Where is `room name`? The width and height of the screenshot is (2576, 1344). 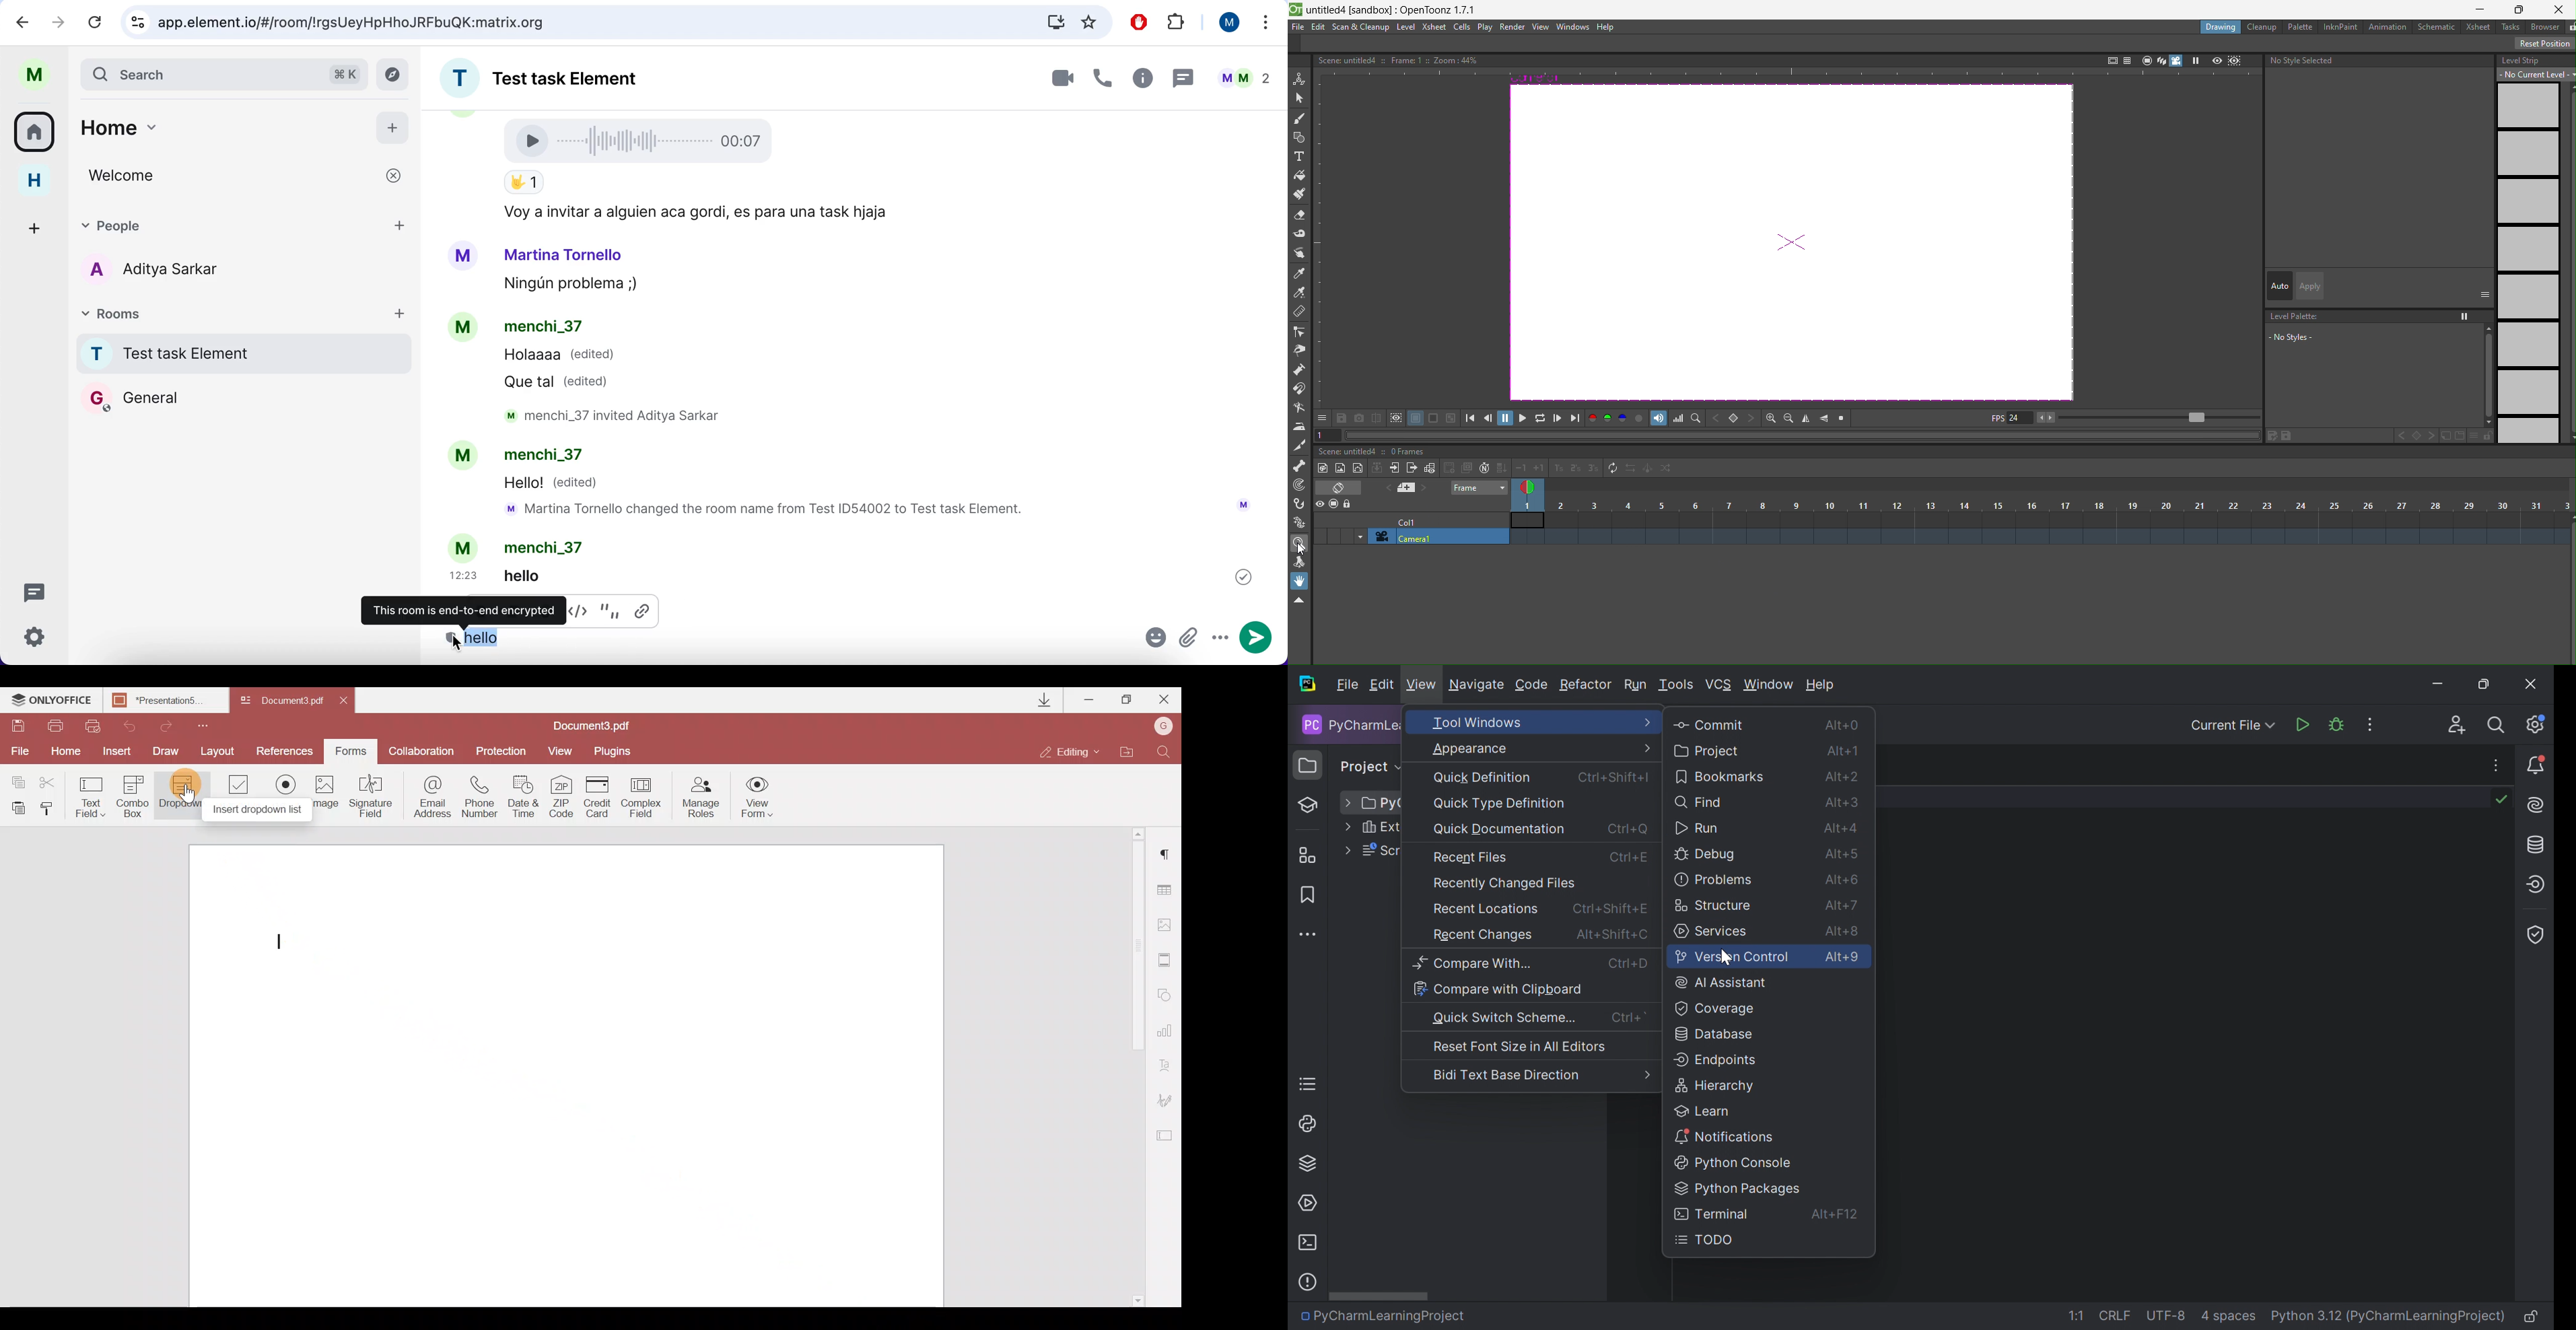
room name is located at coordinates (558, 75).